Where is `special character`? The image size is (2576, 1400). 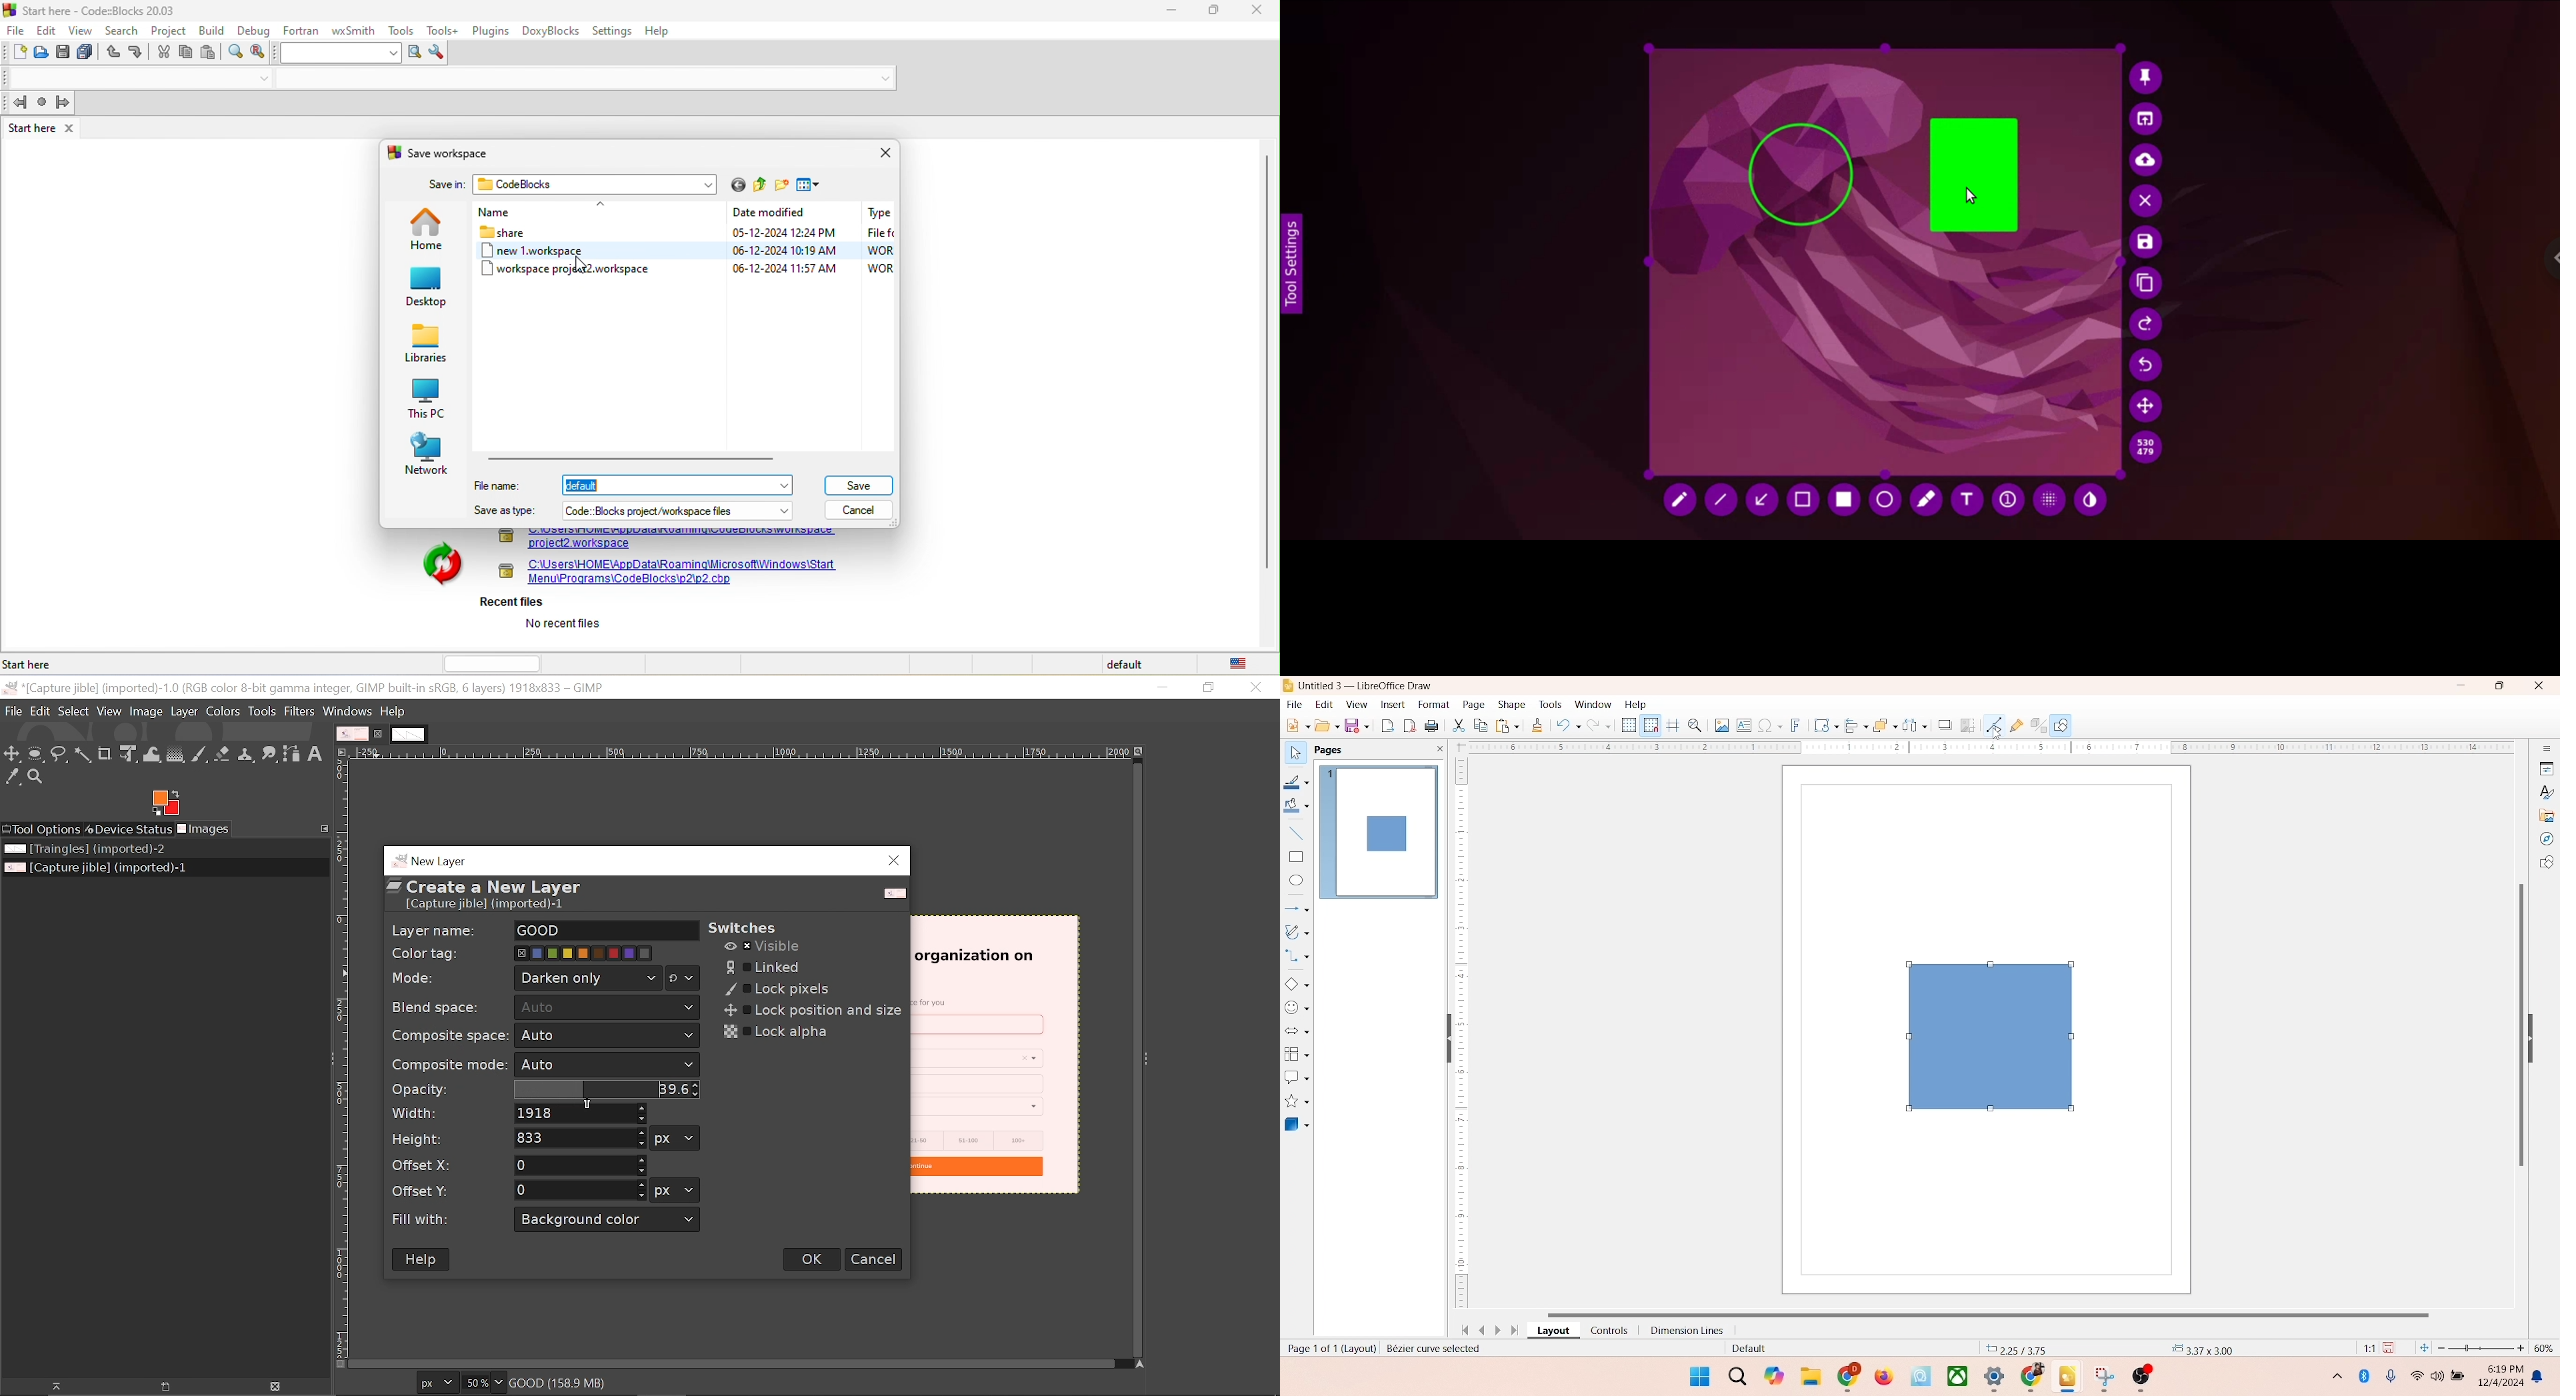 special character is located at coordinates (1770, 725).